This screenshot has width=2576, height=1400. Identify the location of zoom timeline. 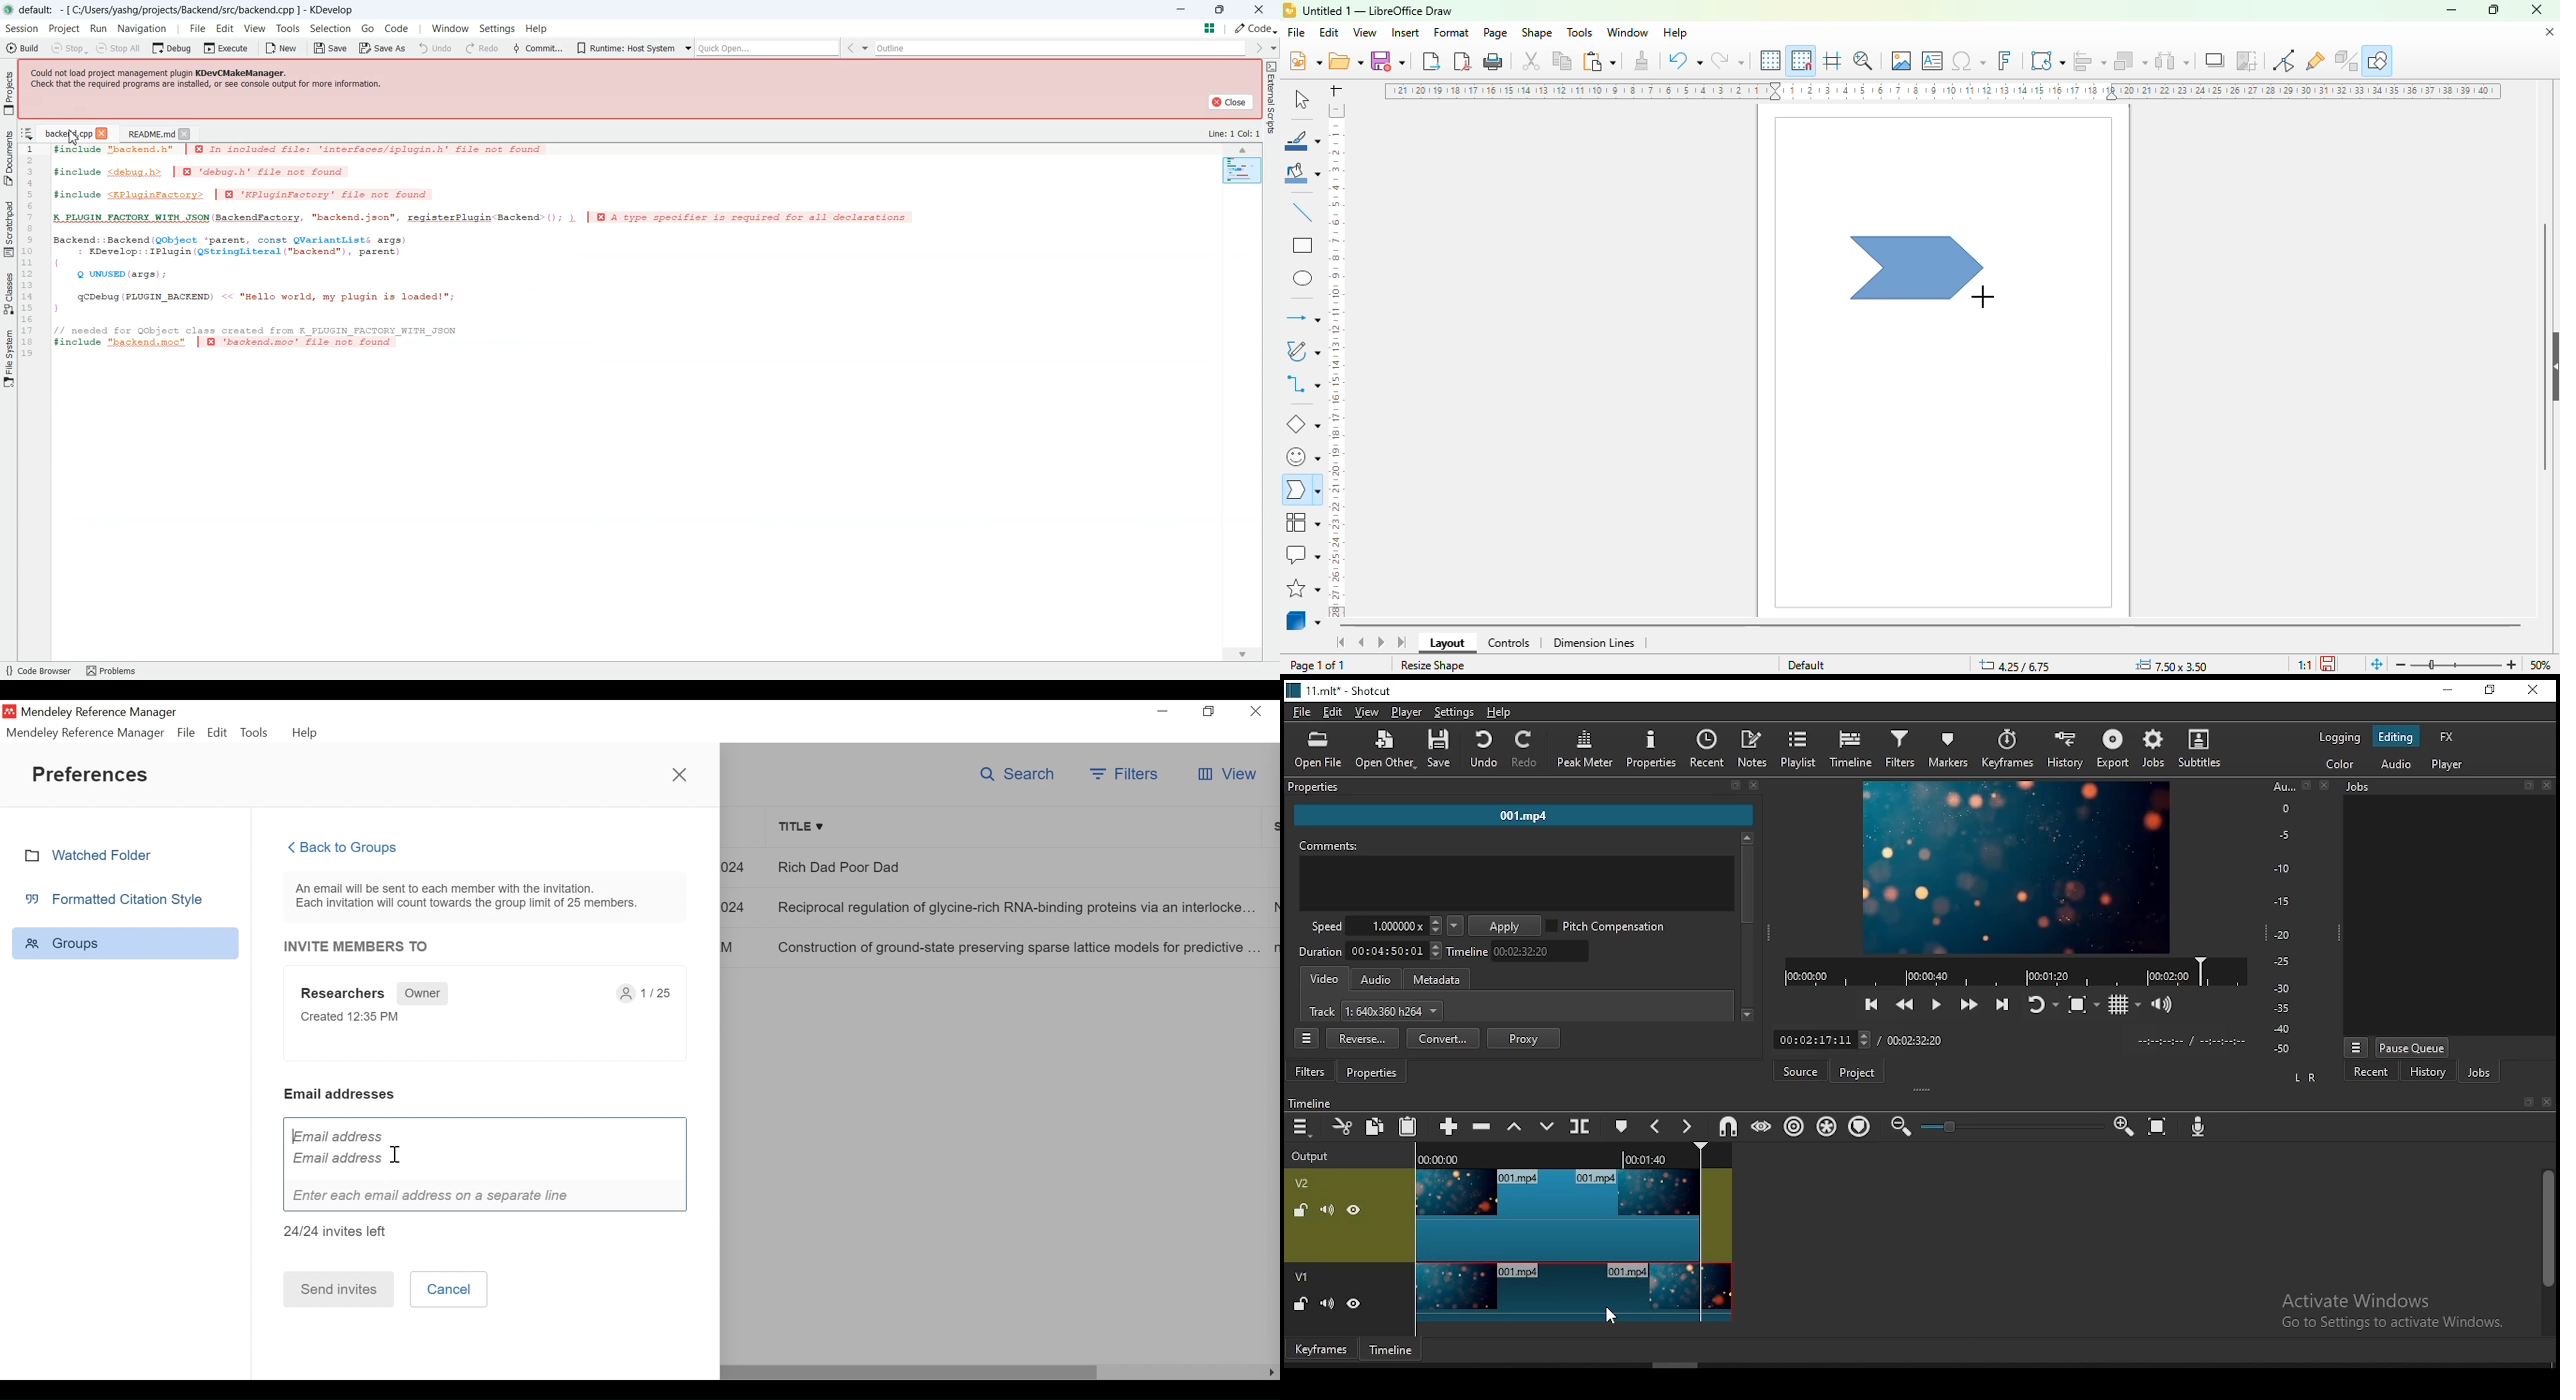
(2125, 1124).